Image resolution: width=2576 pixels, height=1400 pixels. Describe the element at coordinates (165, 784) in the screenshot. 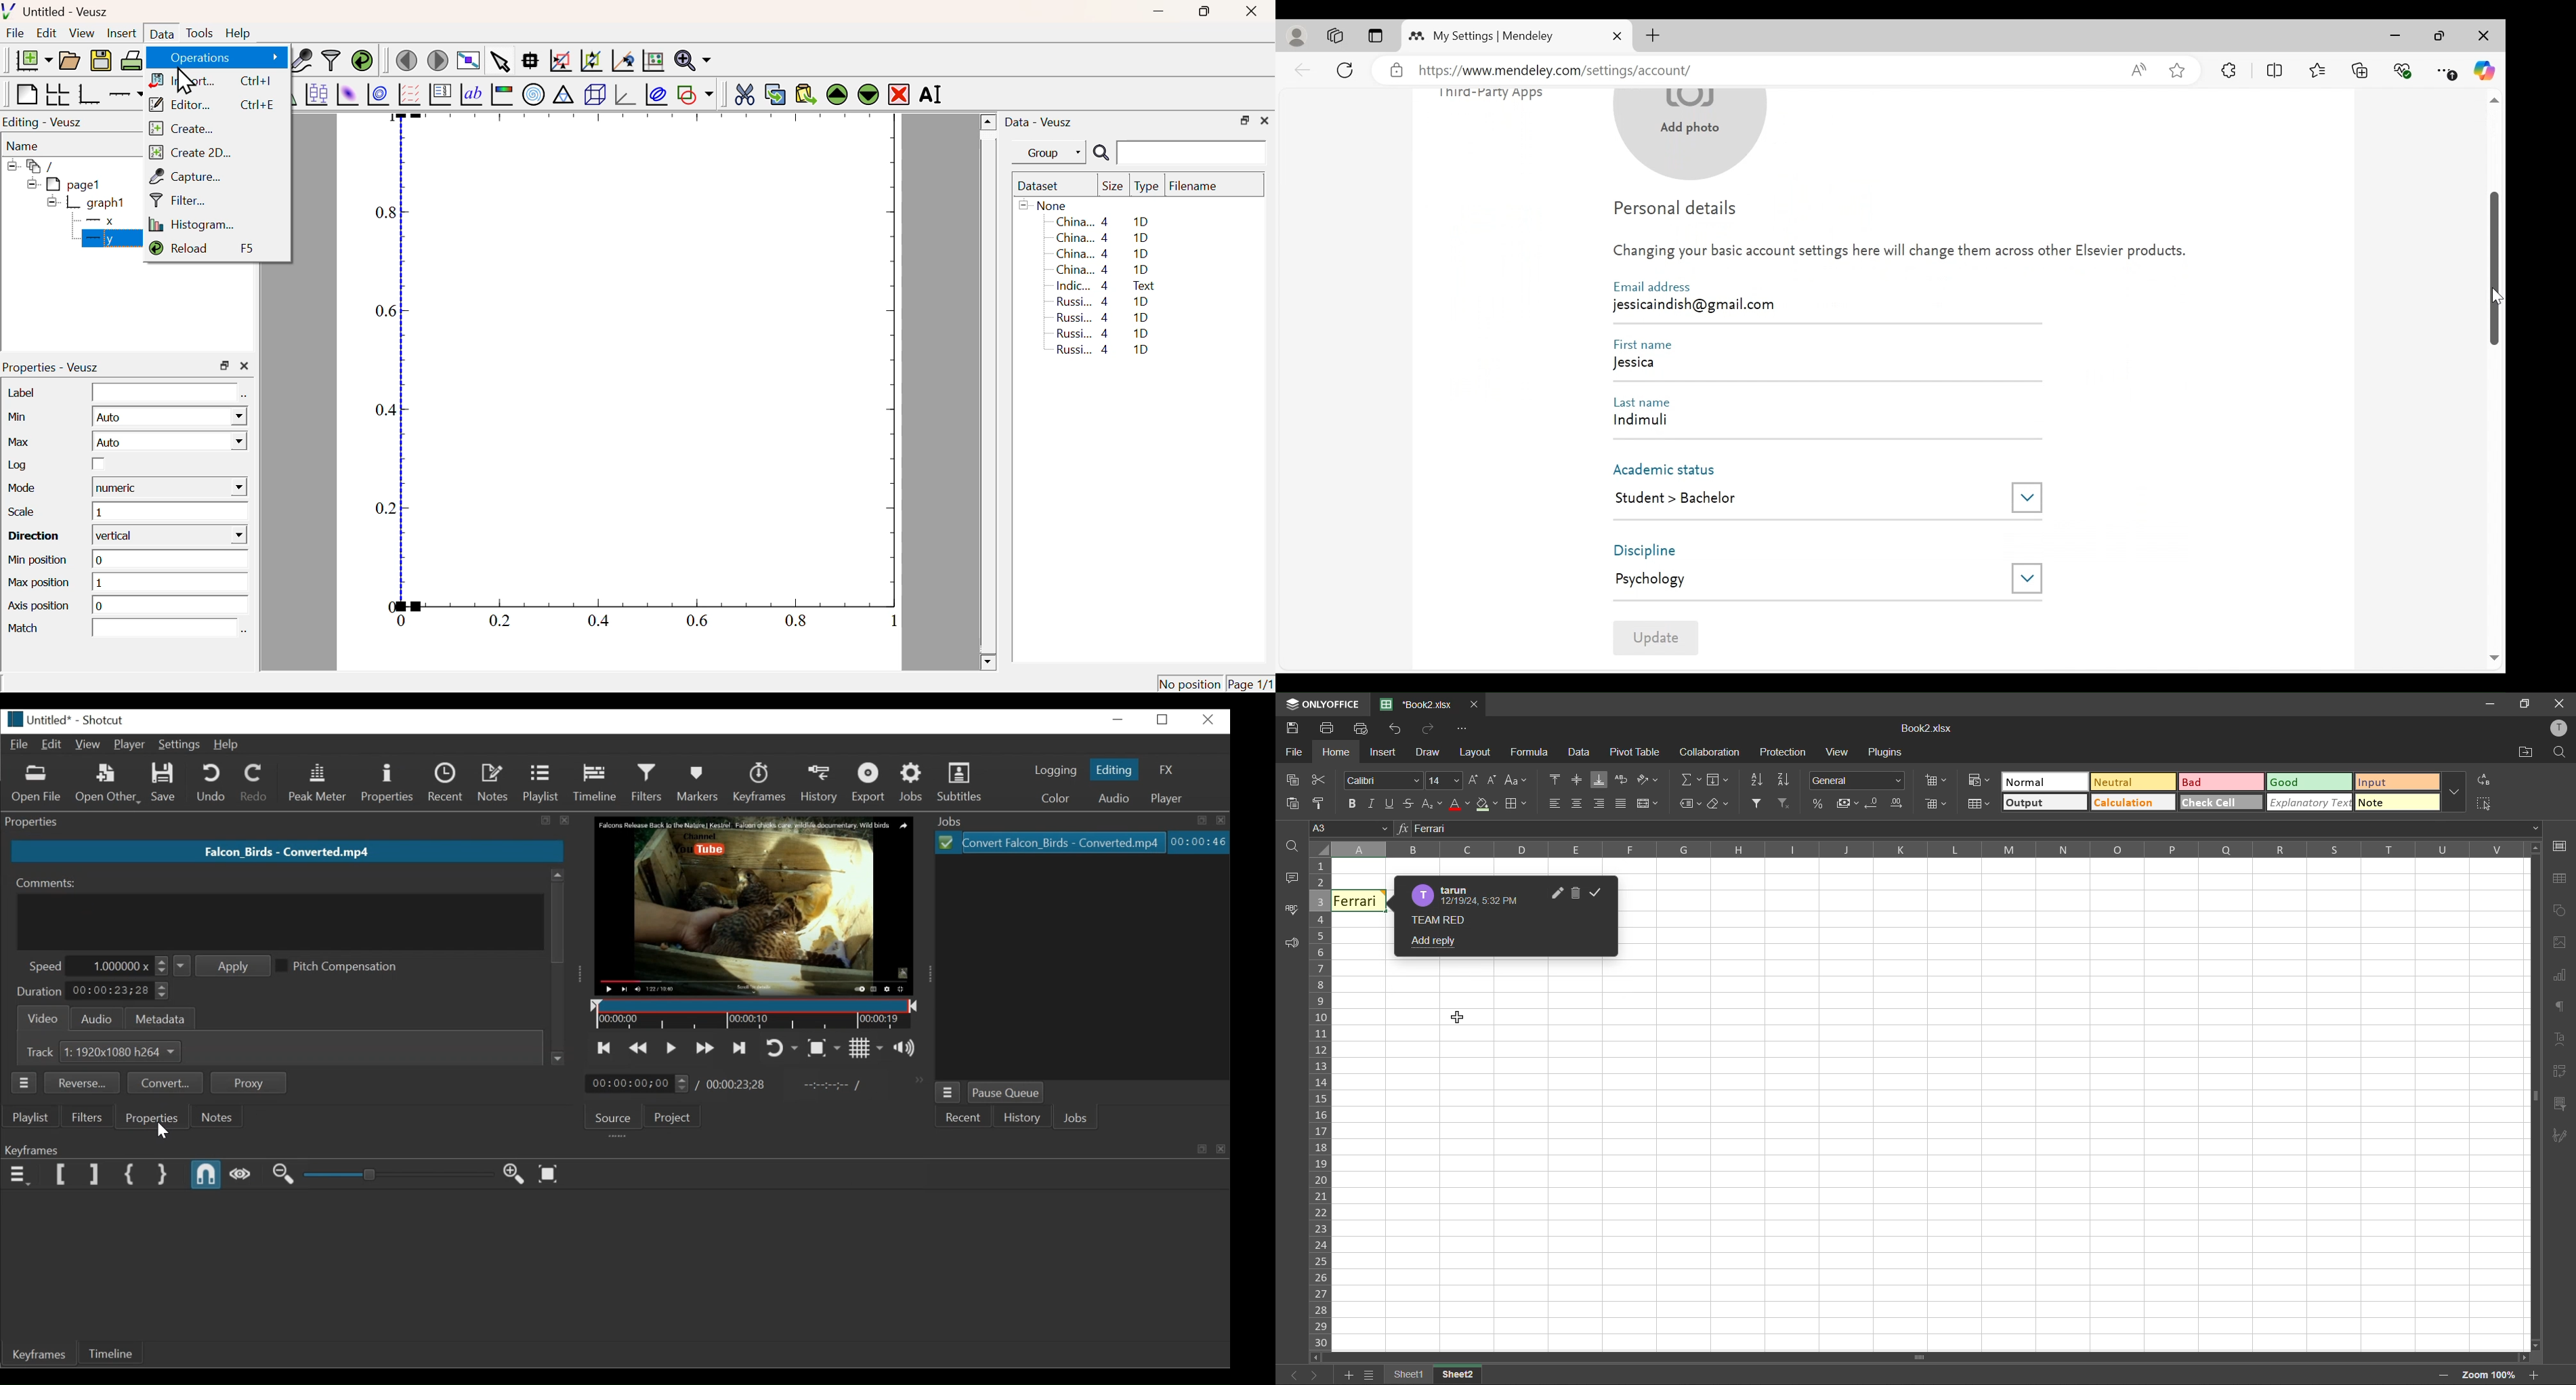

I see `Save` at that location.